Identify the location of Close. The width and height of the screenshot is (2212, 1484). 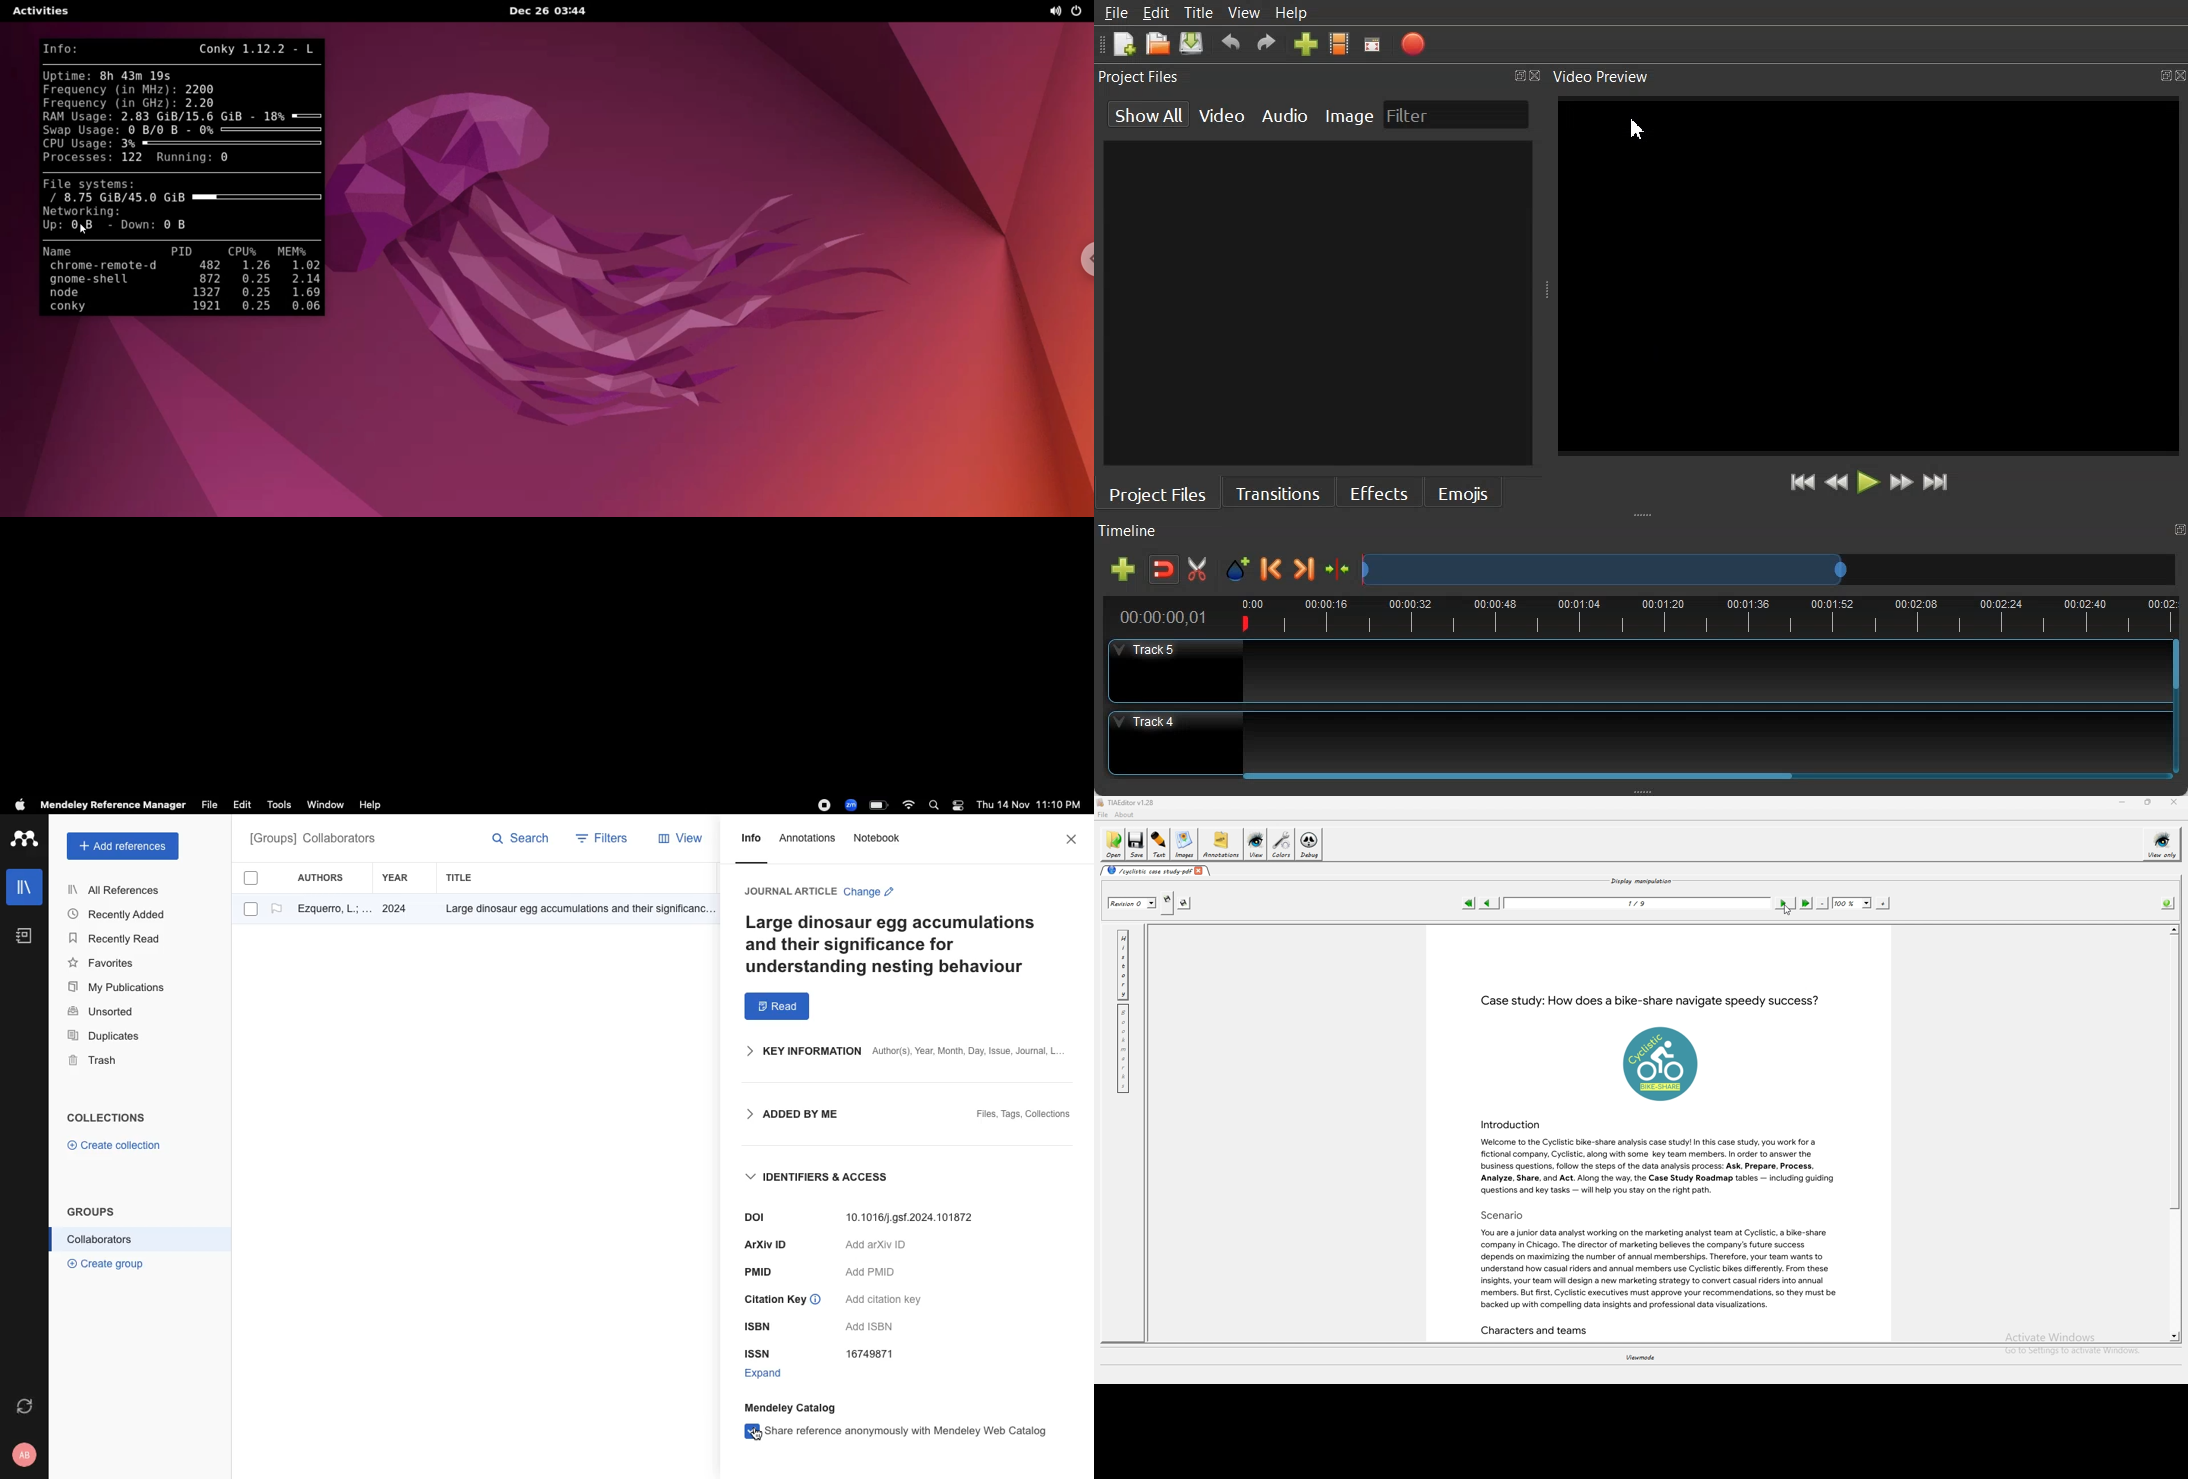
(1535, 75).